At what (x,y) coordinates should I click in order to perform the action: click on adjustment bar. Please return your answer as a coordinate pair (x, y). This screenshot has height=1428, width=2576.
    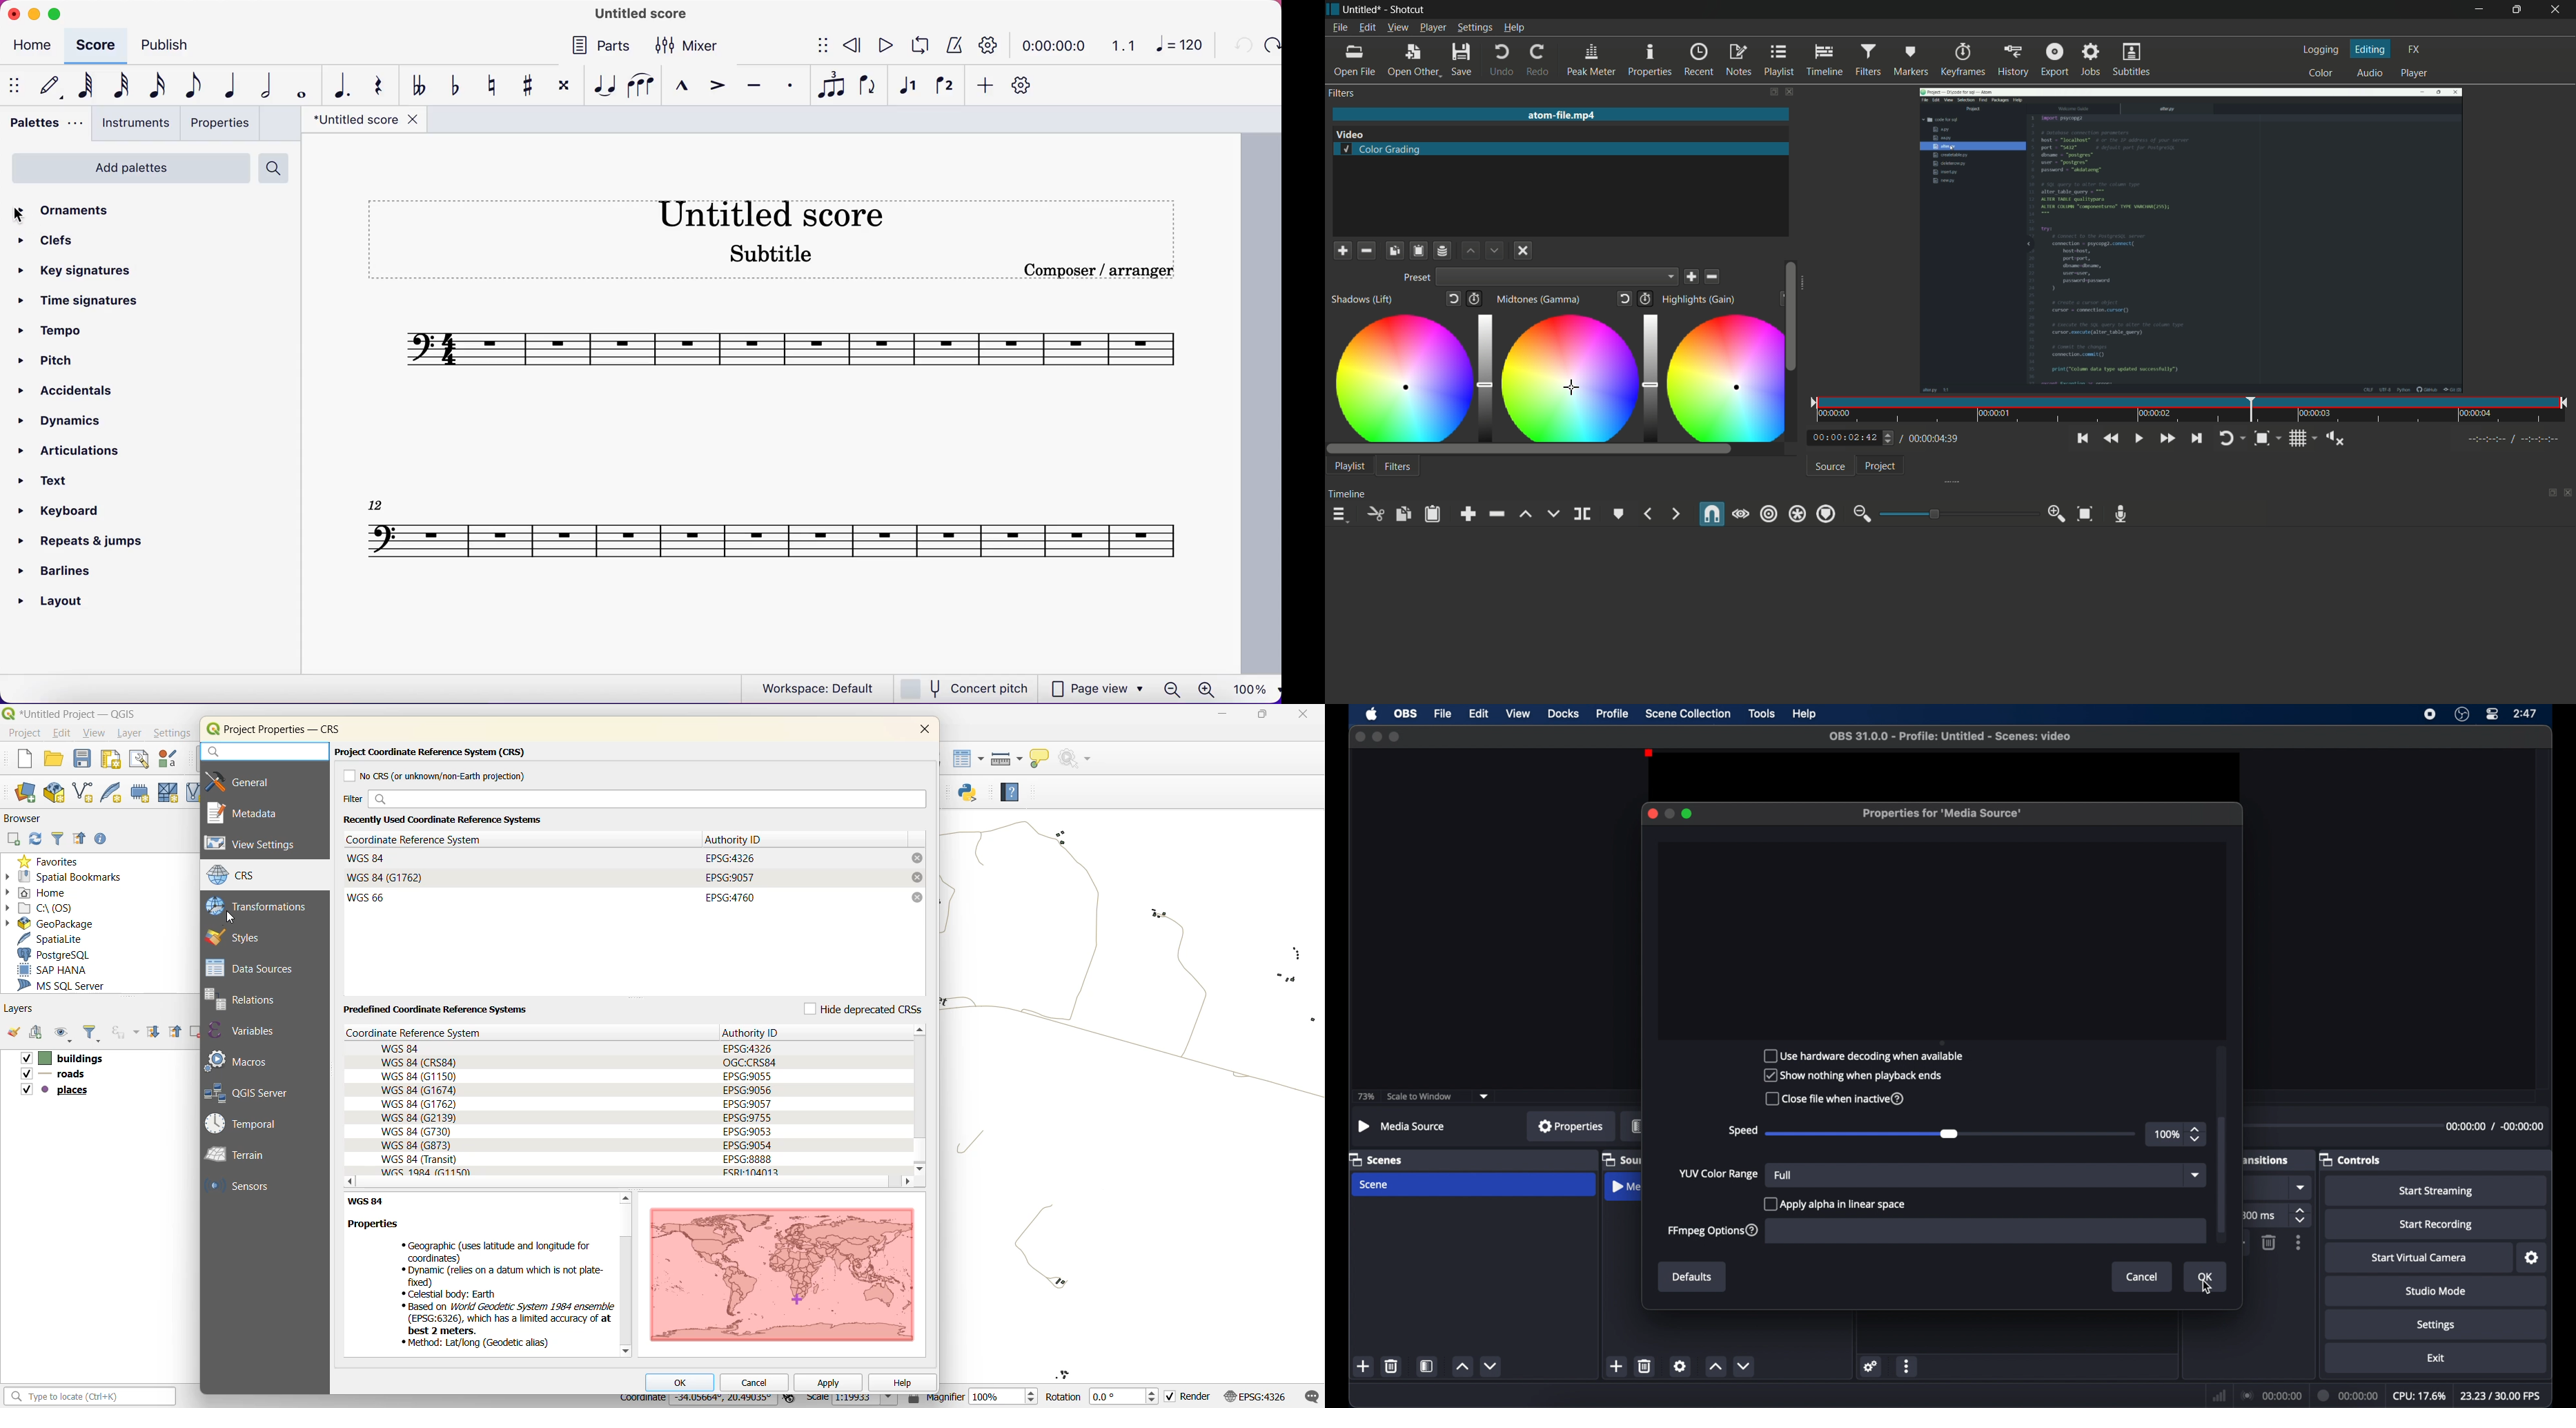
    Looking at the image, I should click on (1484, 376).